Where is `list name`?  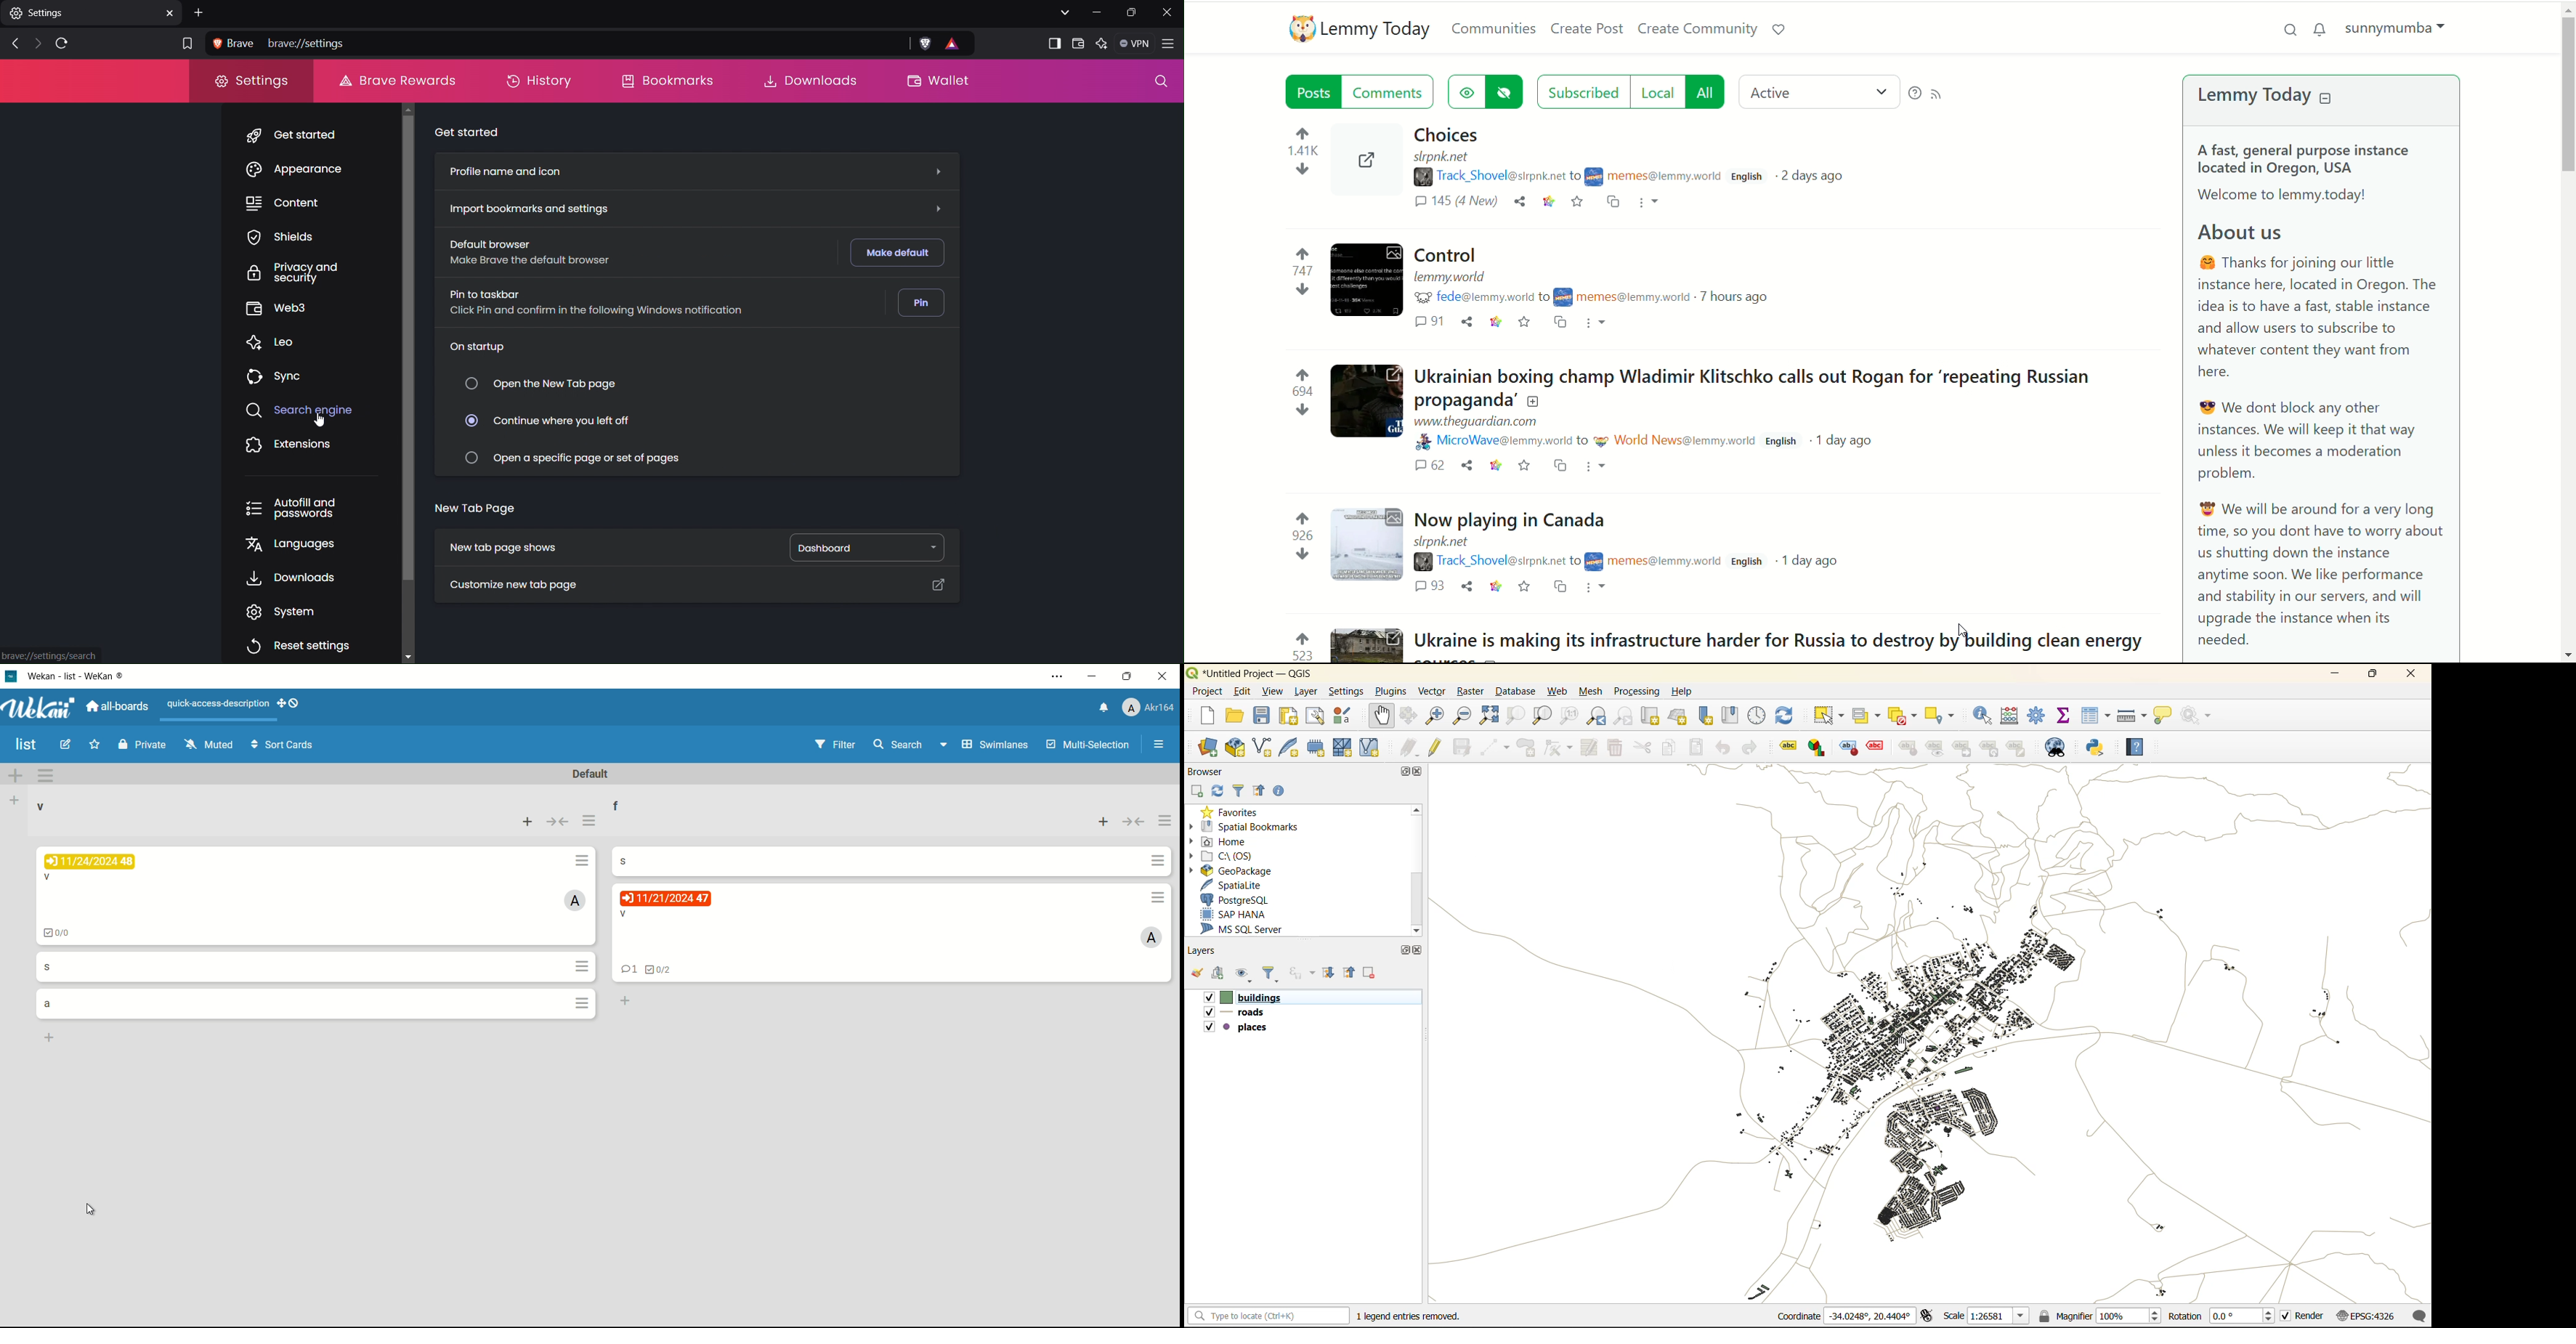 list name is located at coordinates (41, 807).